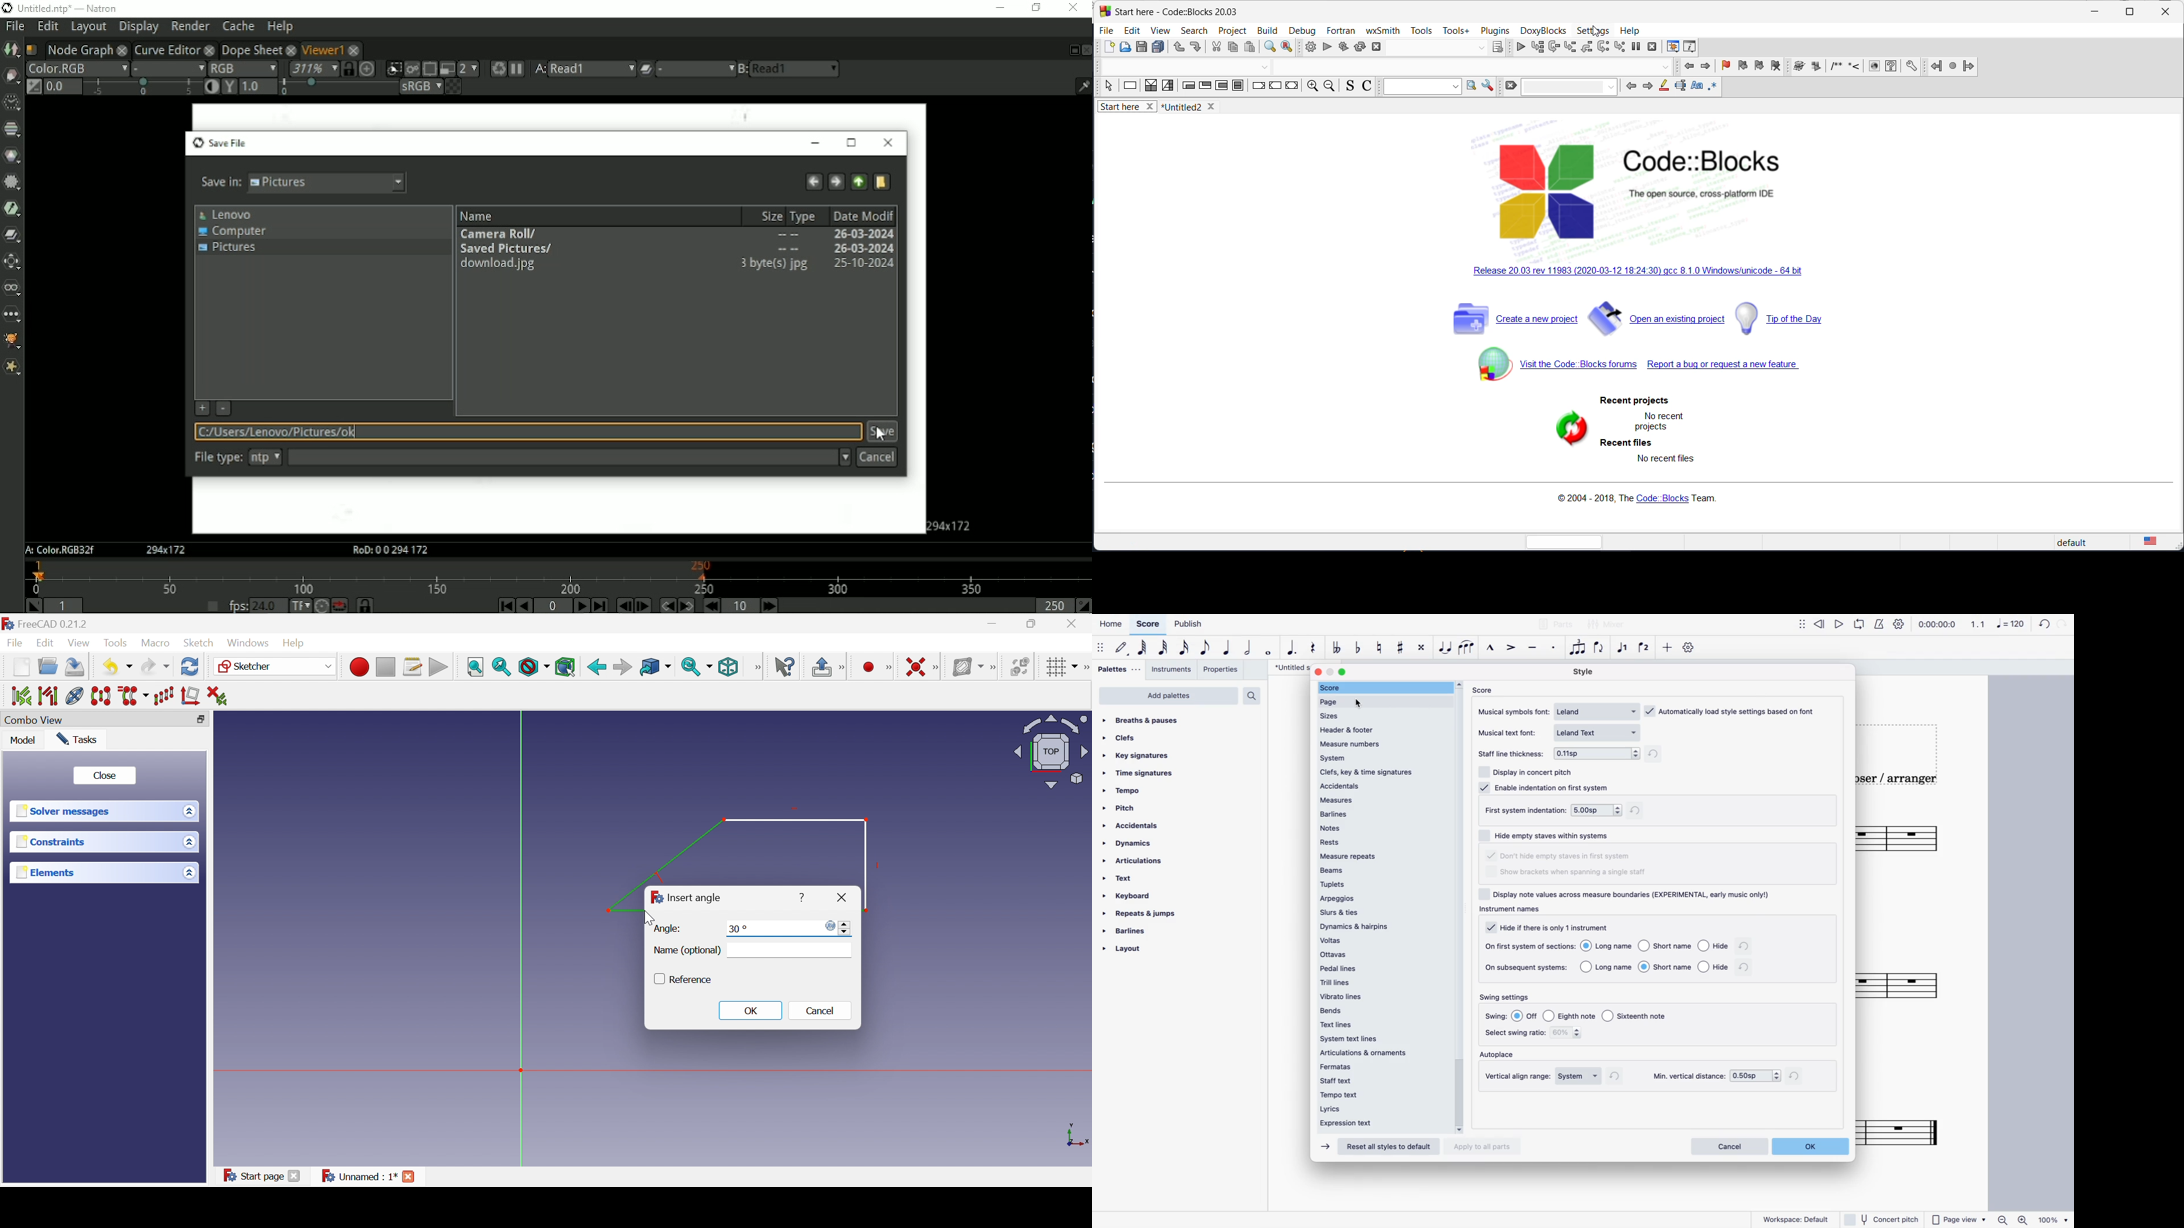 The image size is (2184, 1232). Describe the element at coordinates (1134, 861) in the screenshot. I see `articulations` at that location.